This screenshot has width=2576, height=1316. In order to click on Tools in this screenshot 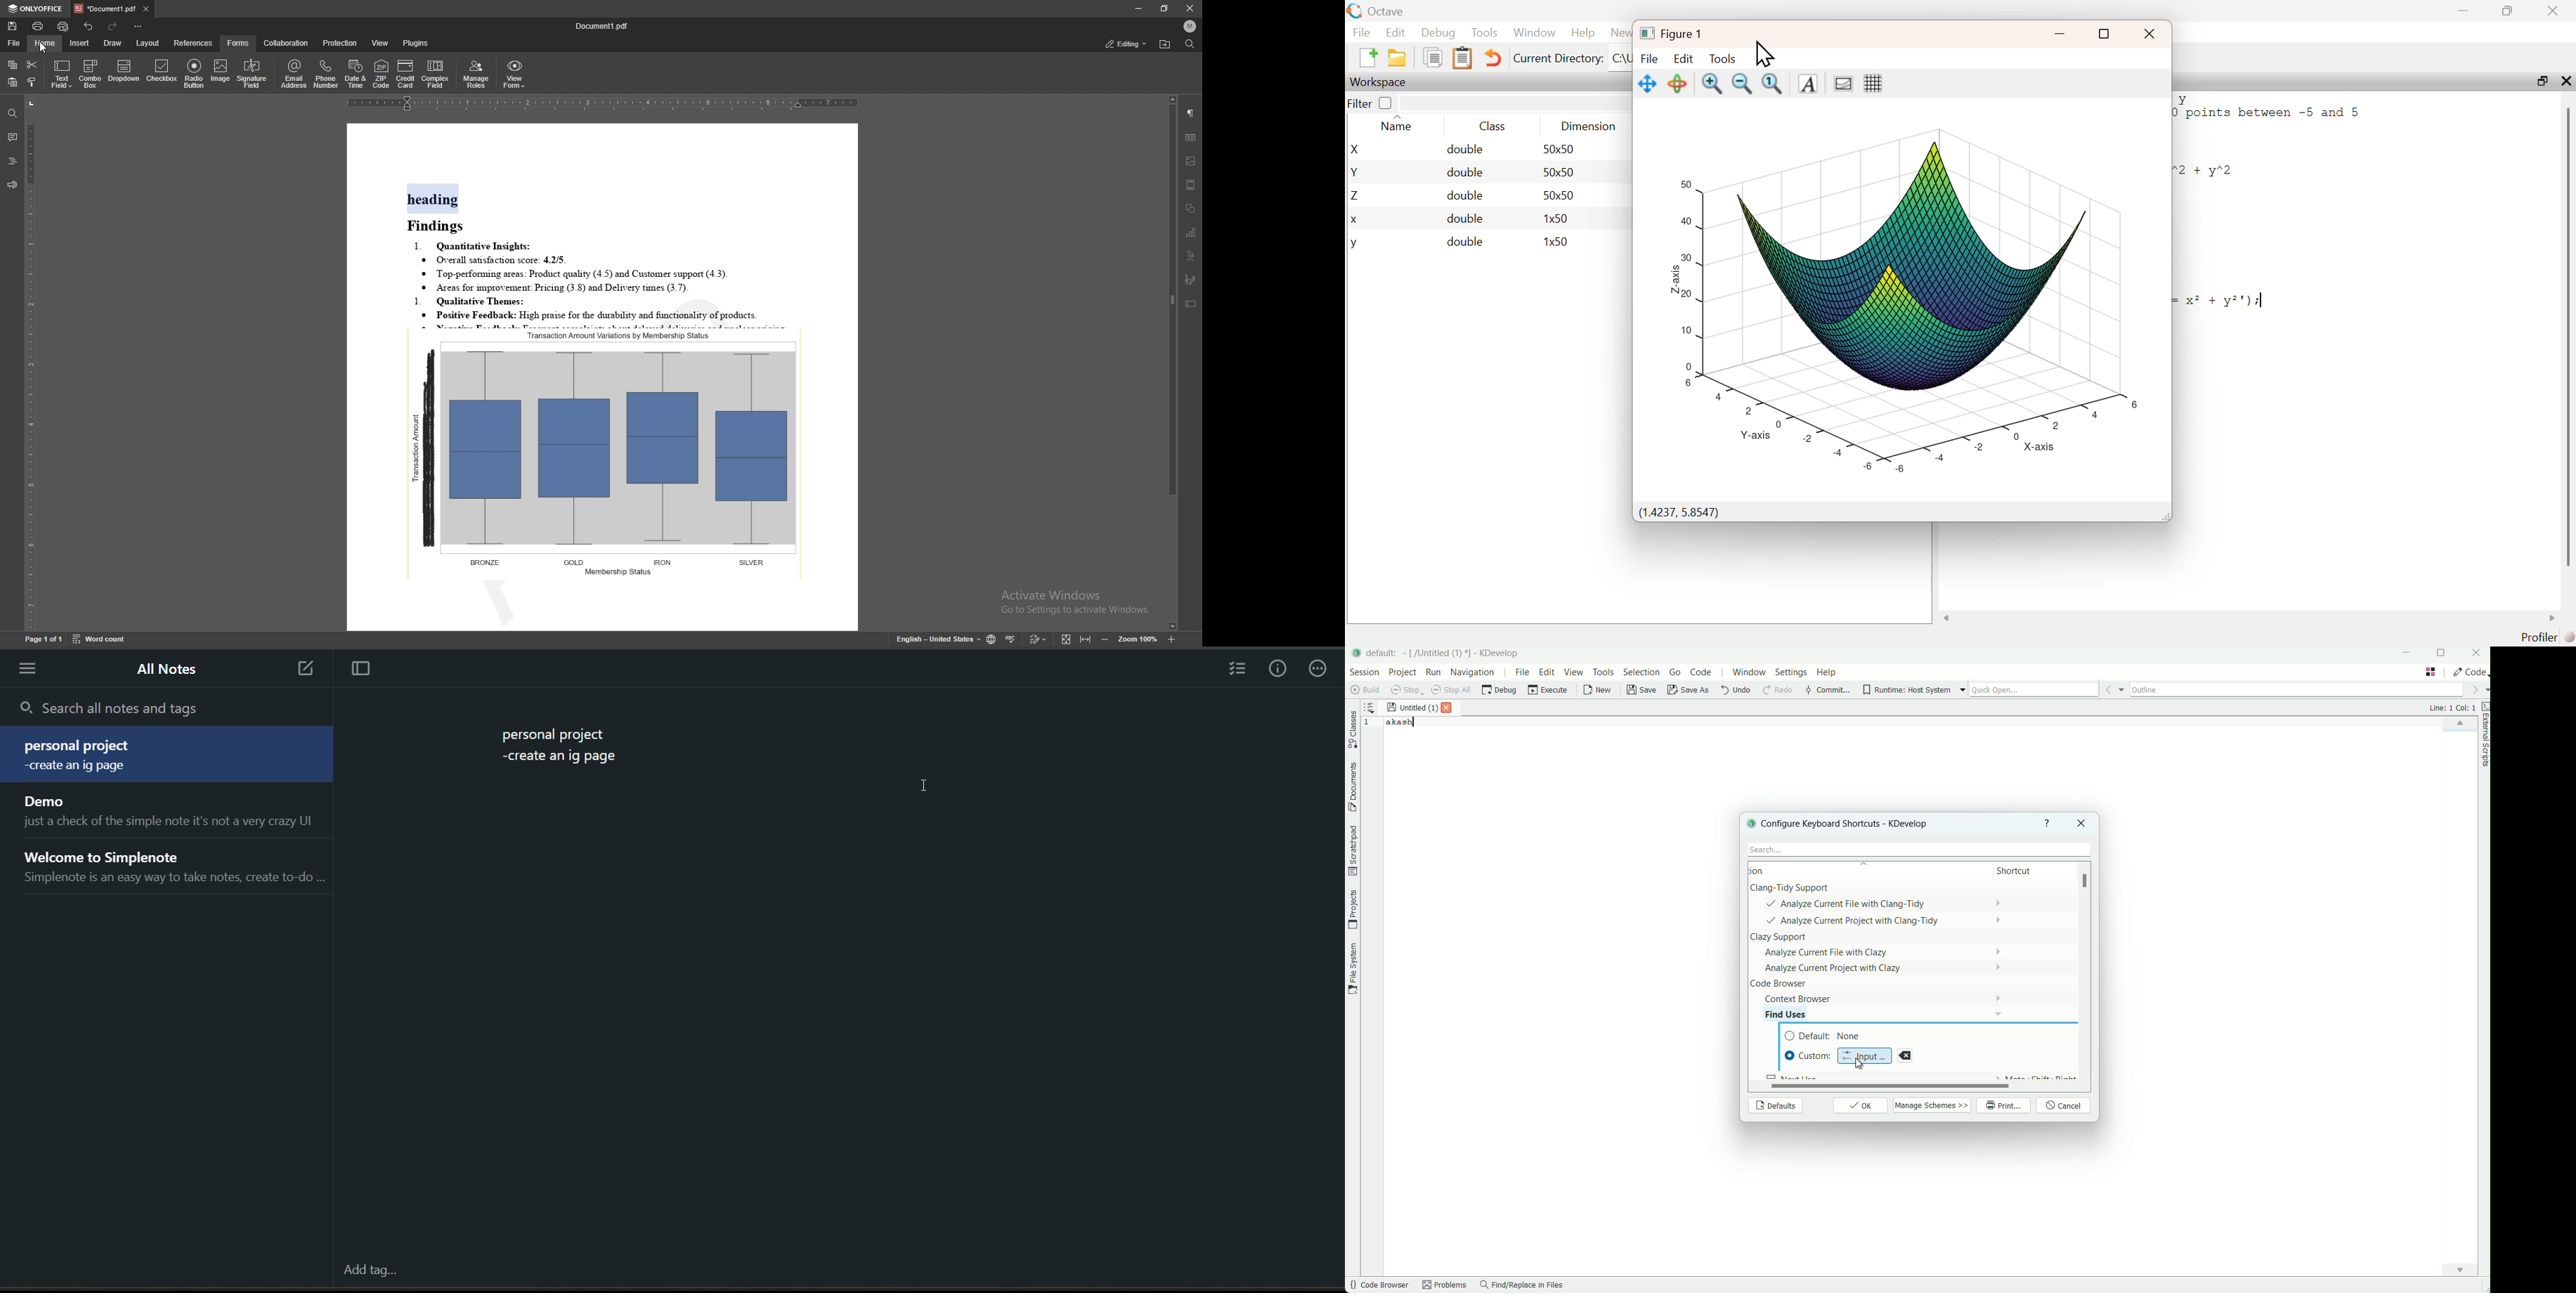, I will do `click(1723, 58)`.